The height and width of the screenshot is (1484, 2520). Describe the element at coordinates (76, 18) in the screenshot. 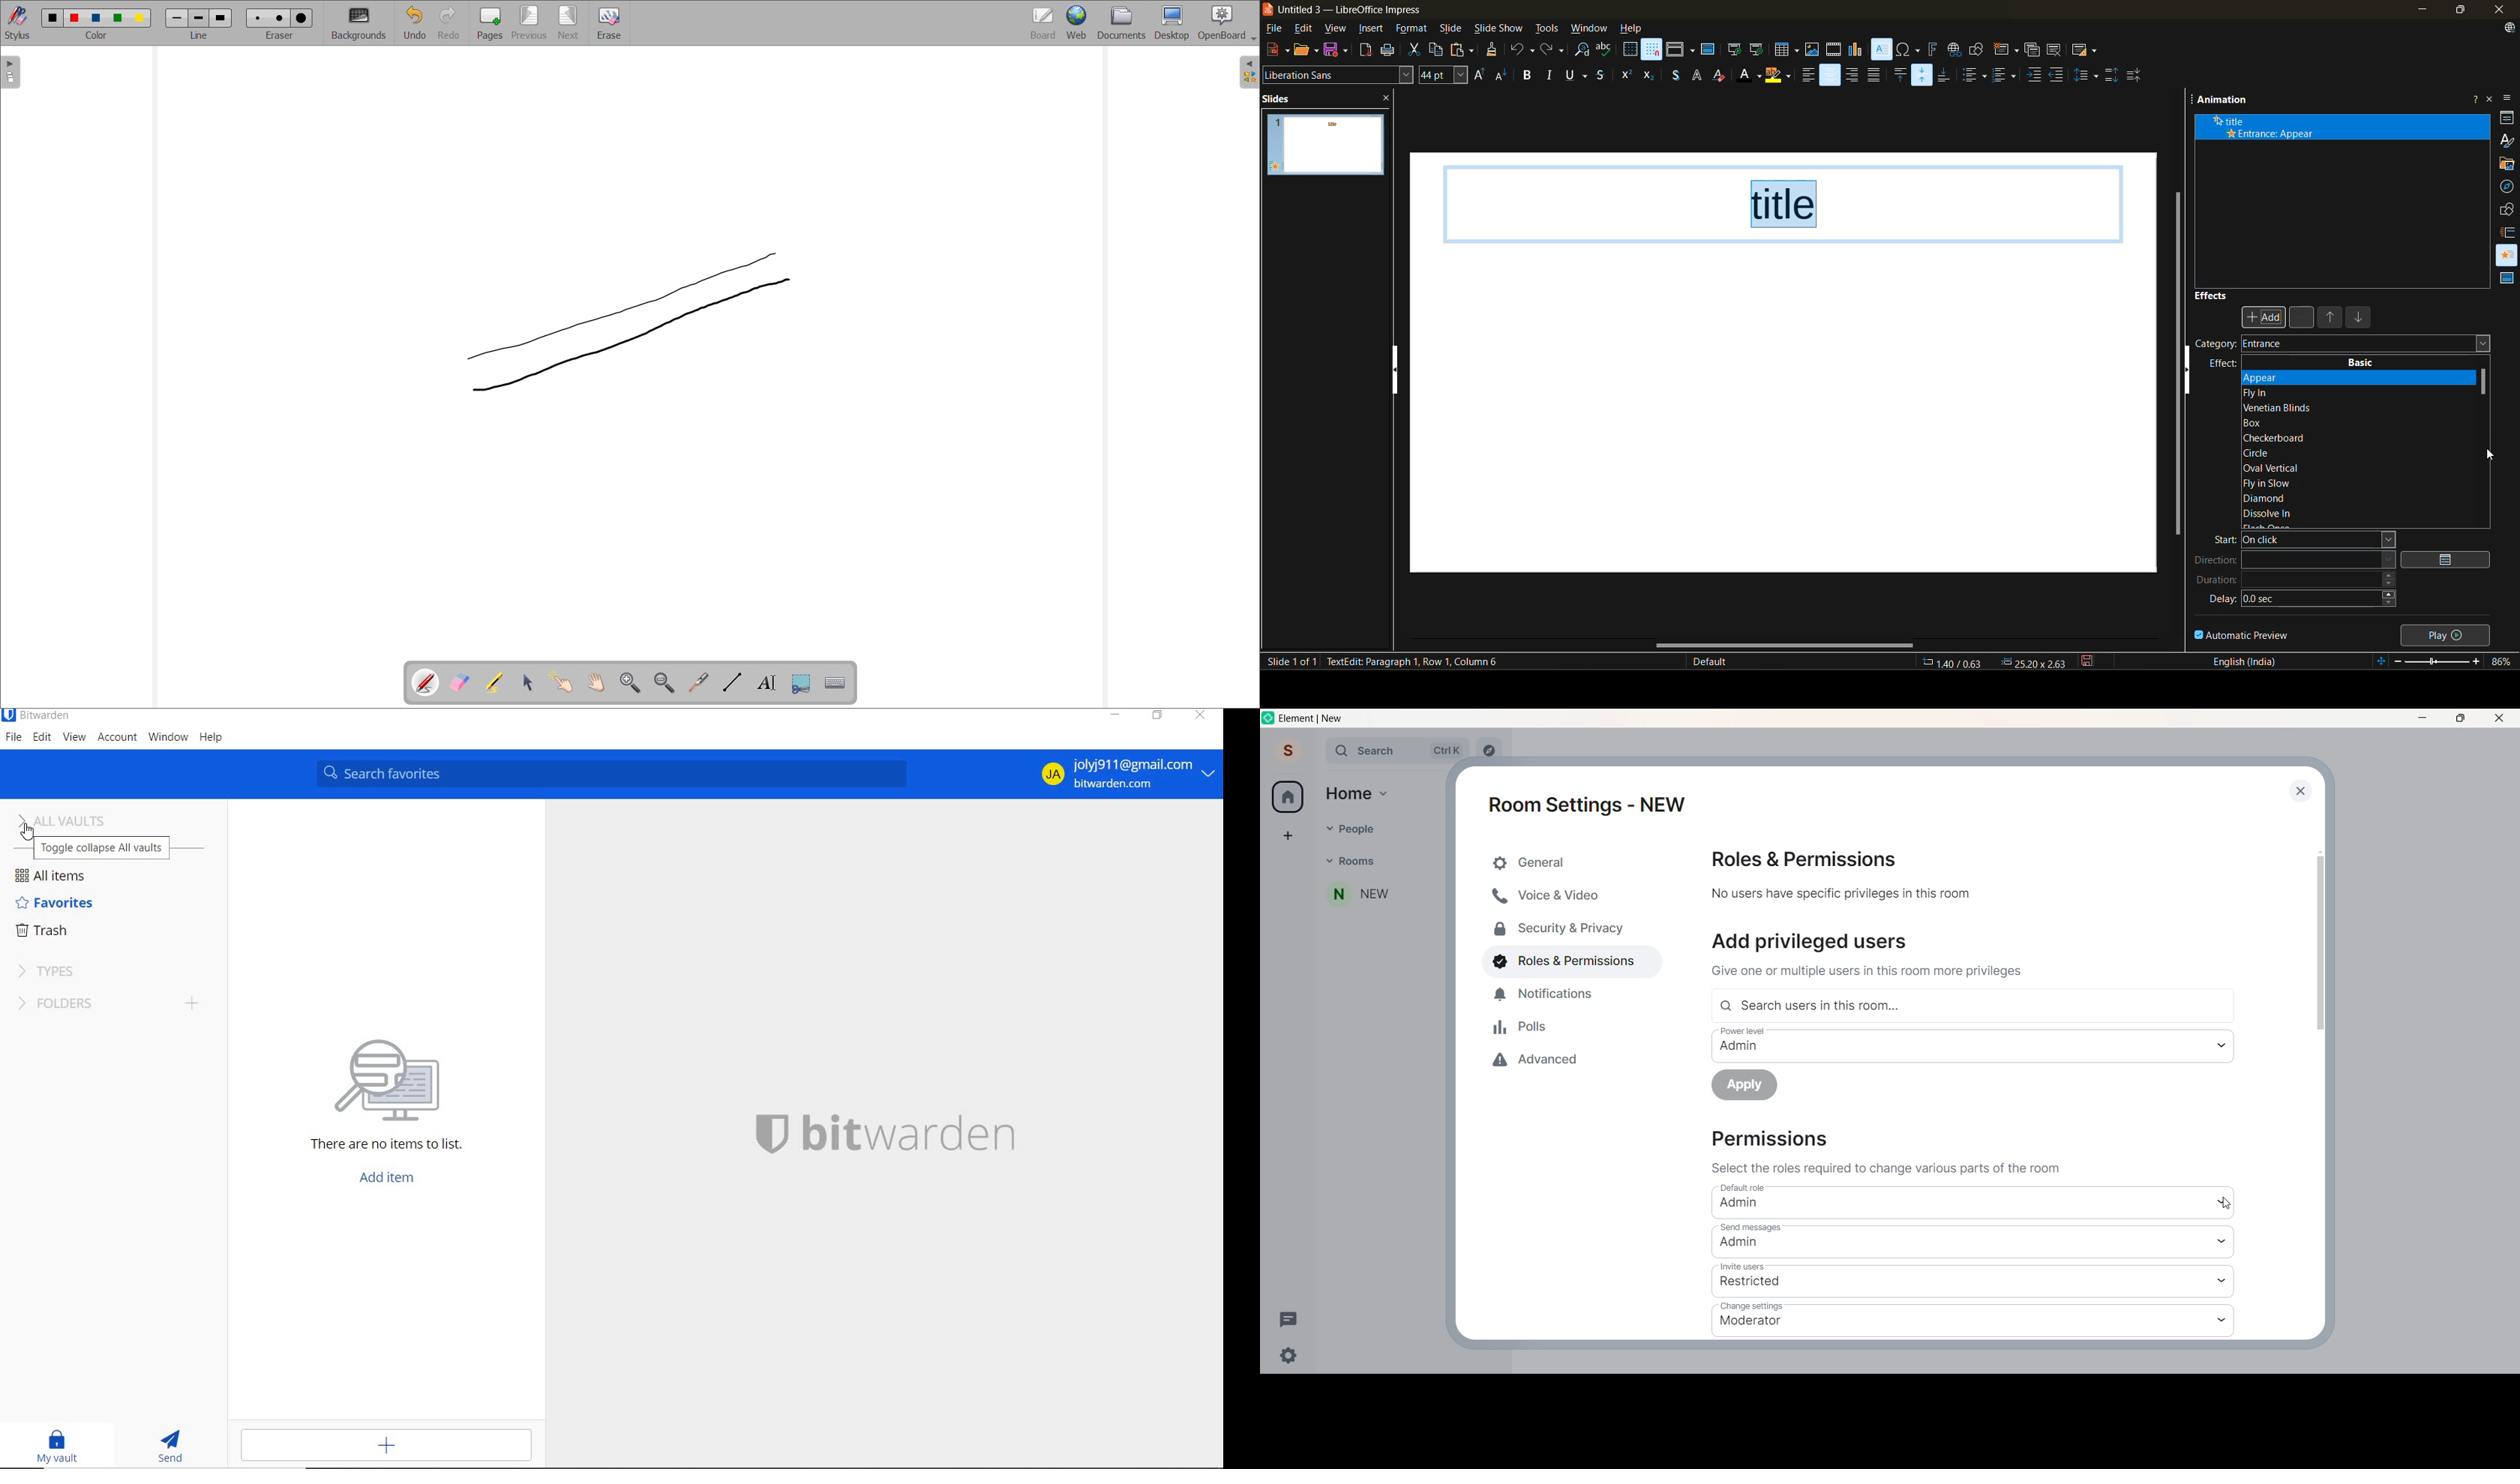

I see `color` at that location.